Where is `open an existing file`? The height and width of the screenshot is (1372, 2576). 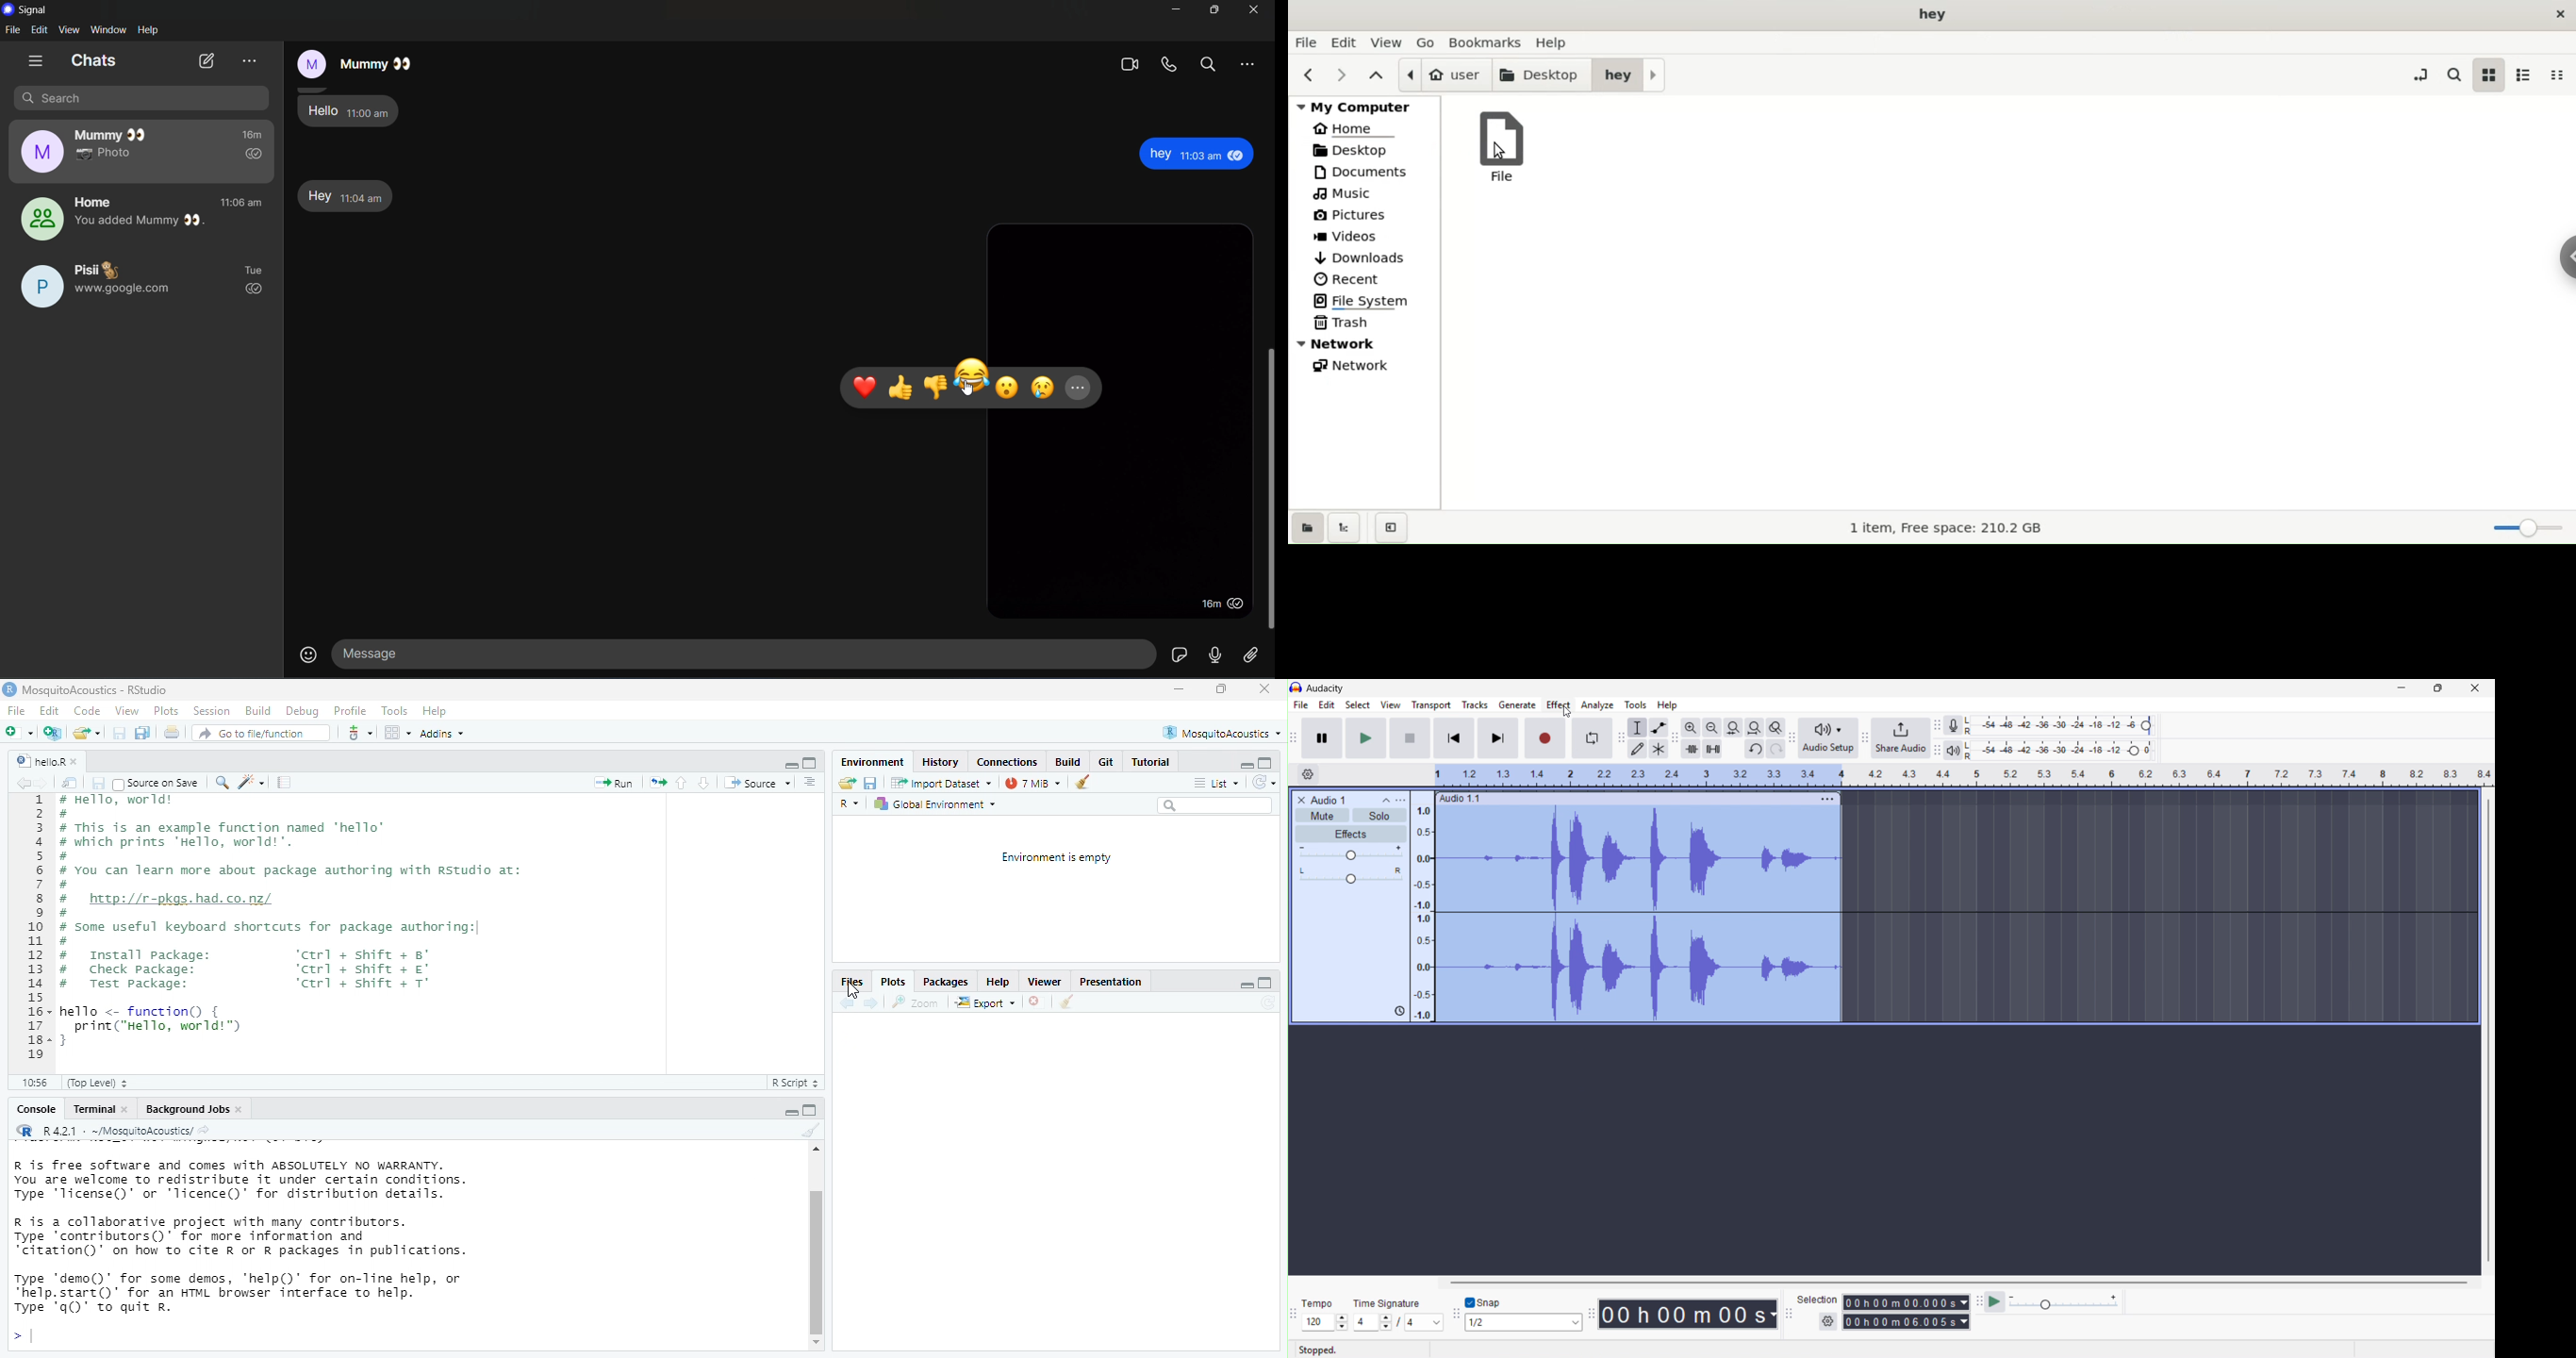
open an existing file is located at coordinates (849, 785).